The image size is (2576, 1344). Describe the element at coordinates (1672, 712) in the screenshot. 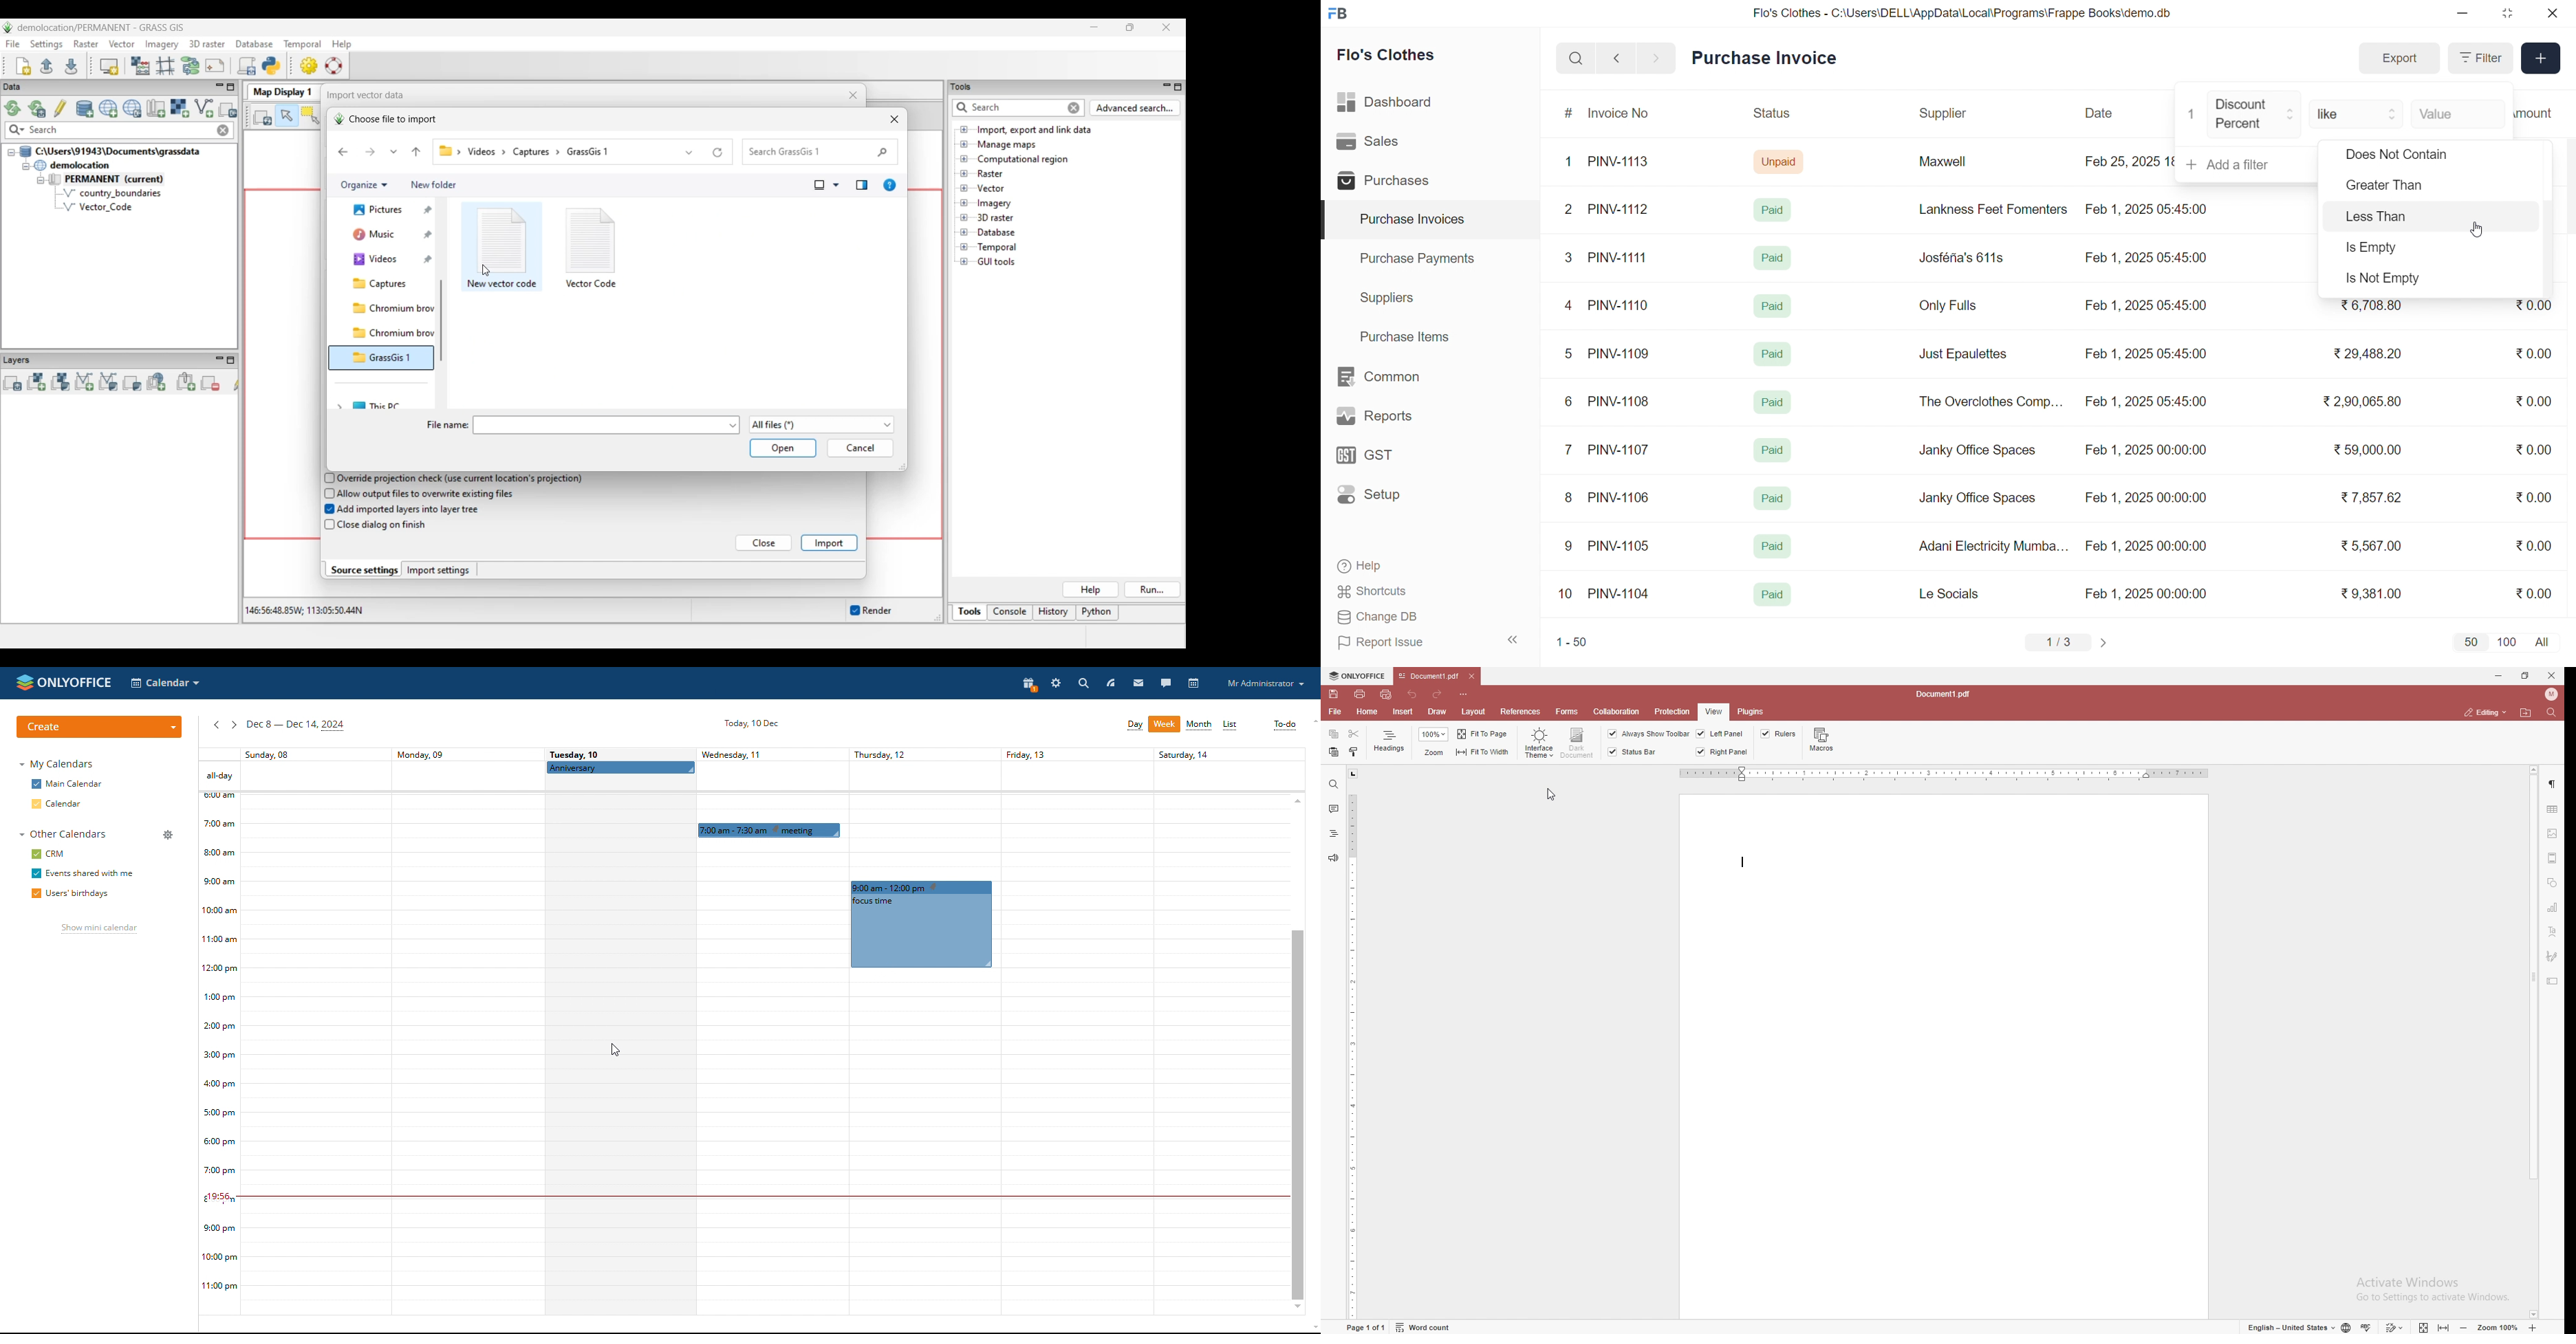

I see `protection` at that location.